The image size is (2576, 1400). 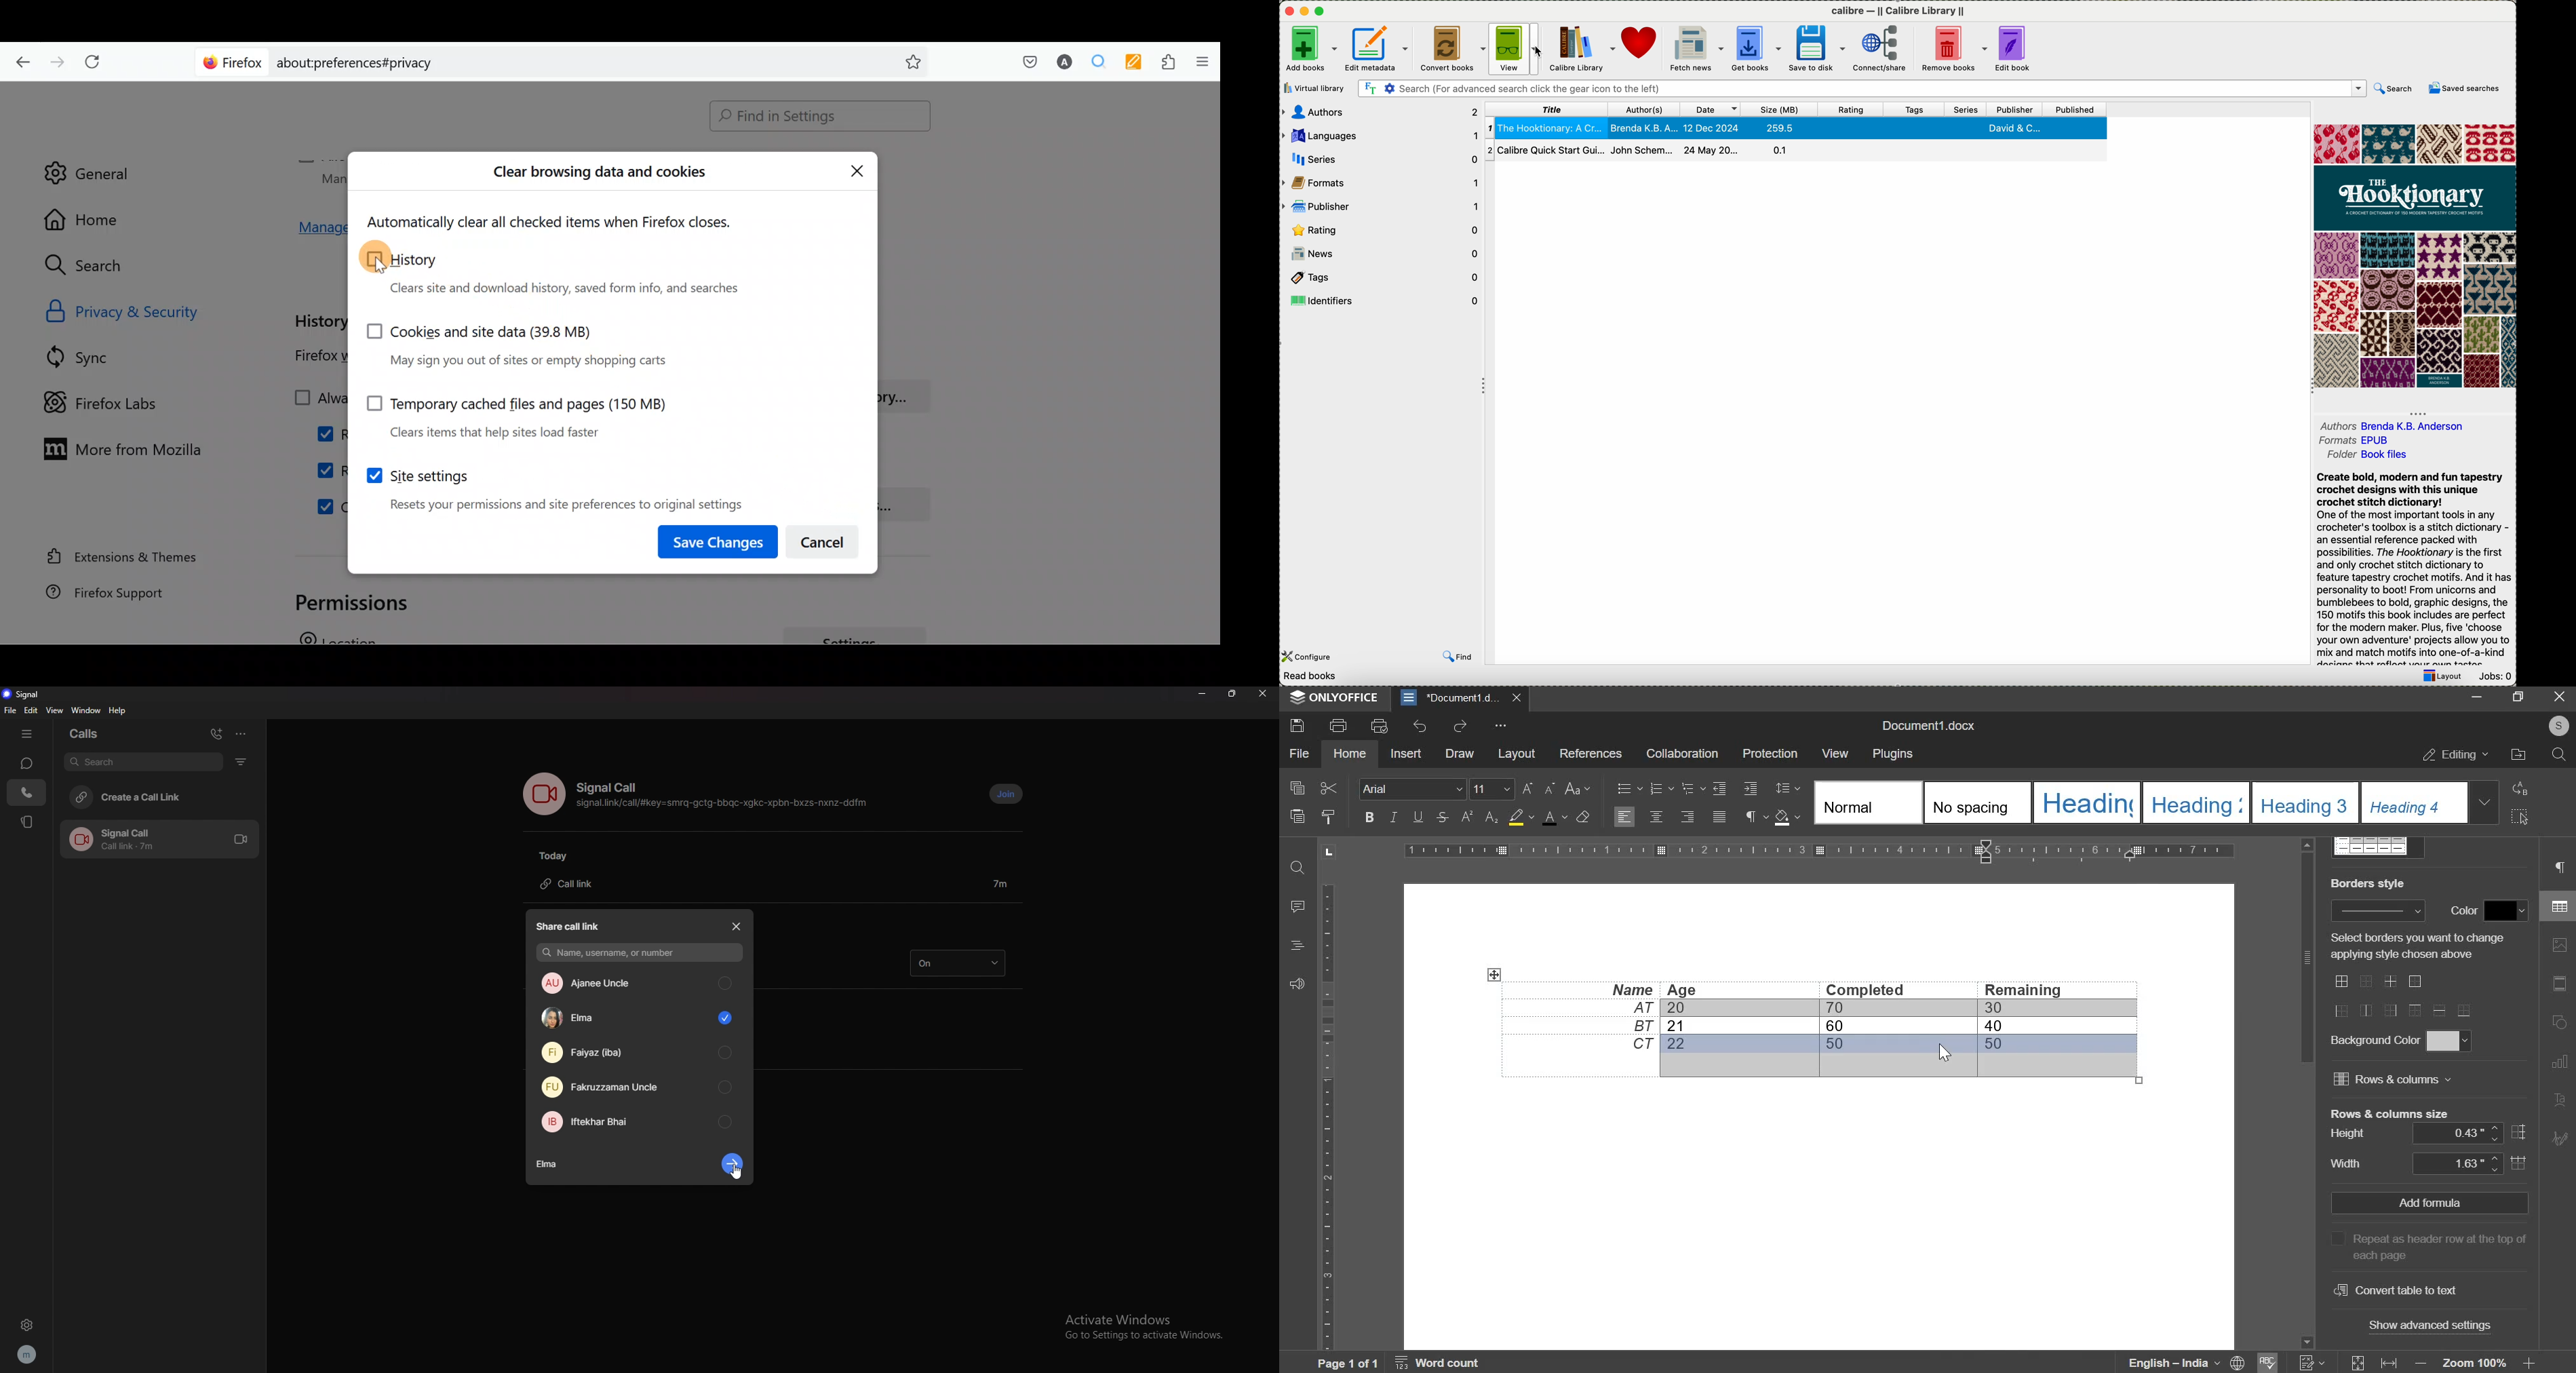 What do you see at coordinates (1381, 277) in the screenshot?
I see `tags` at bounding box center [1381, 277].